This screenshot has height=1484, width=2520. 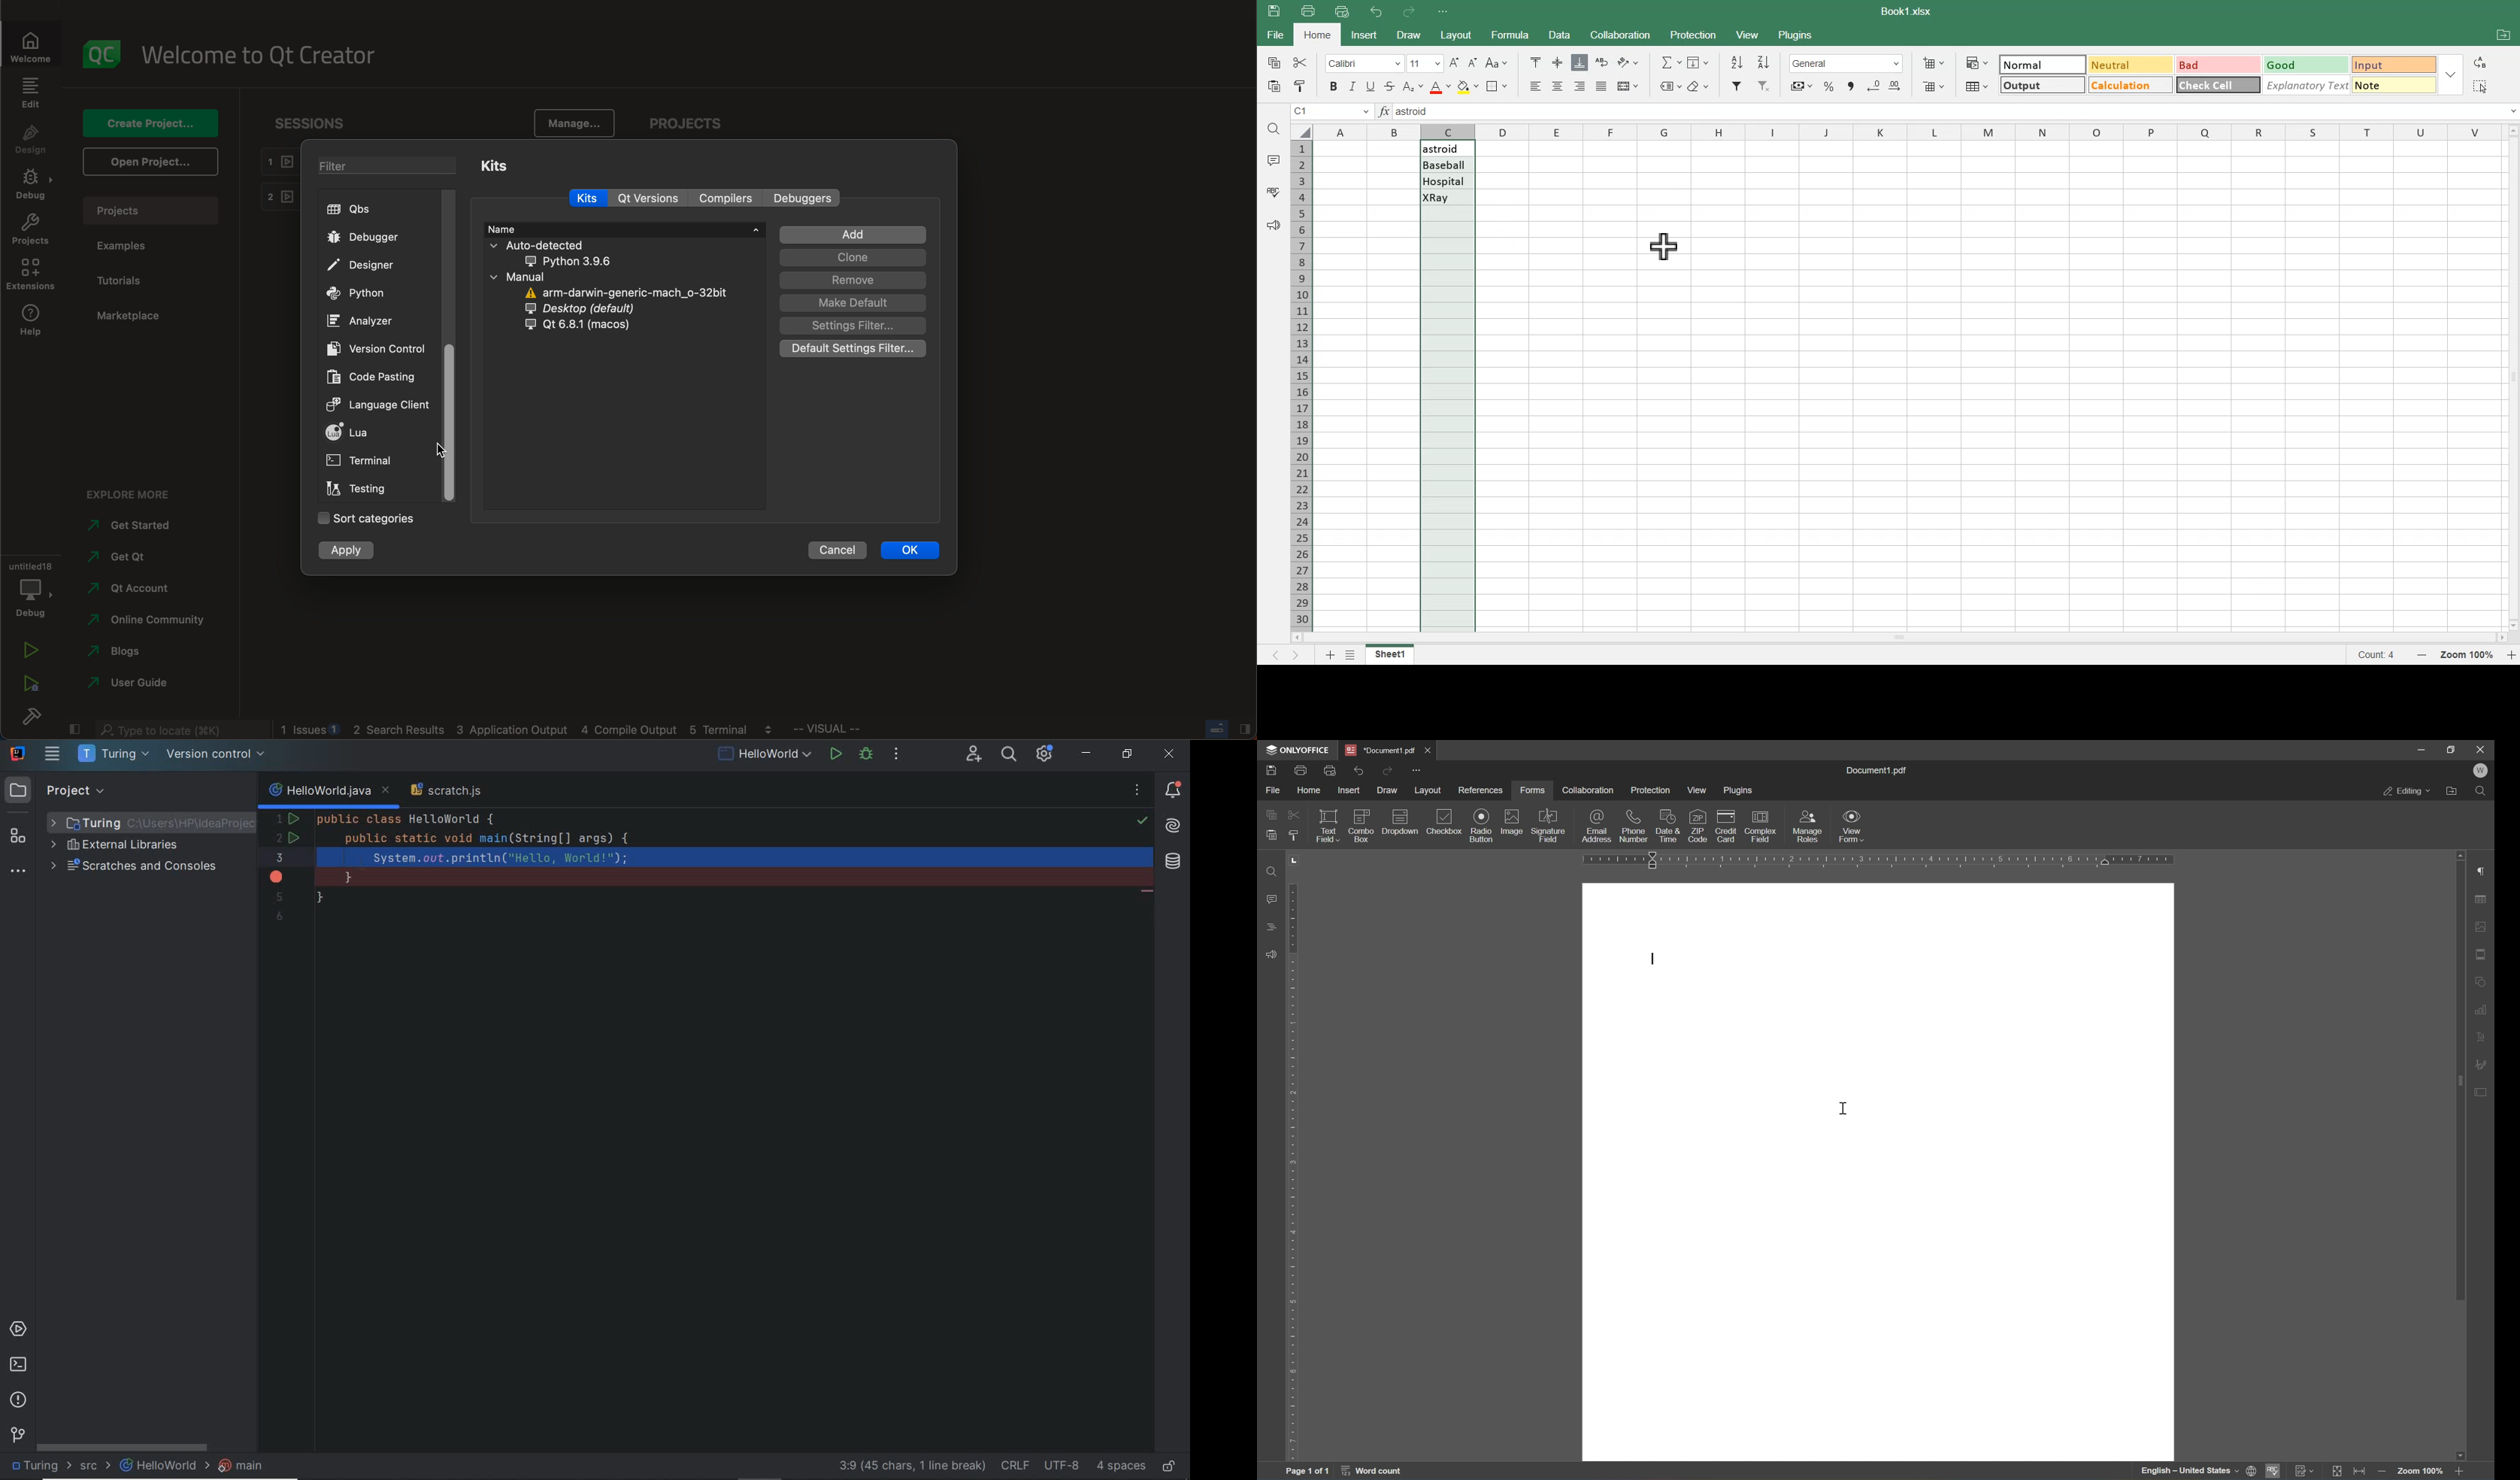 I want to click on kits, so click(x=590, y=199).